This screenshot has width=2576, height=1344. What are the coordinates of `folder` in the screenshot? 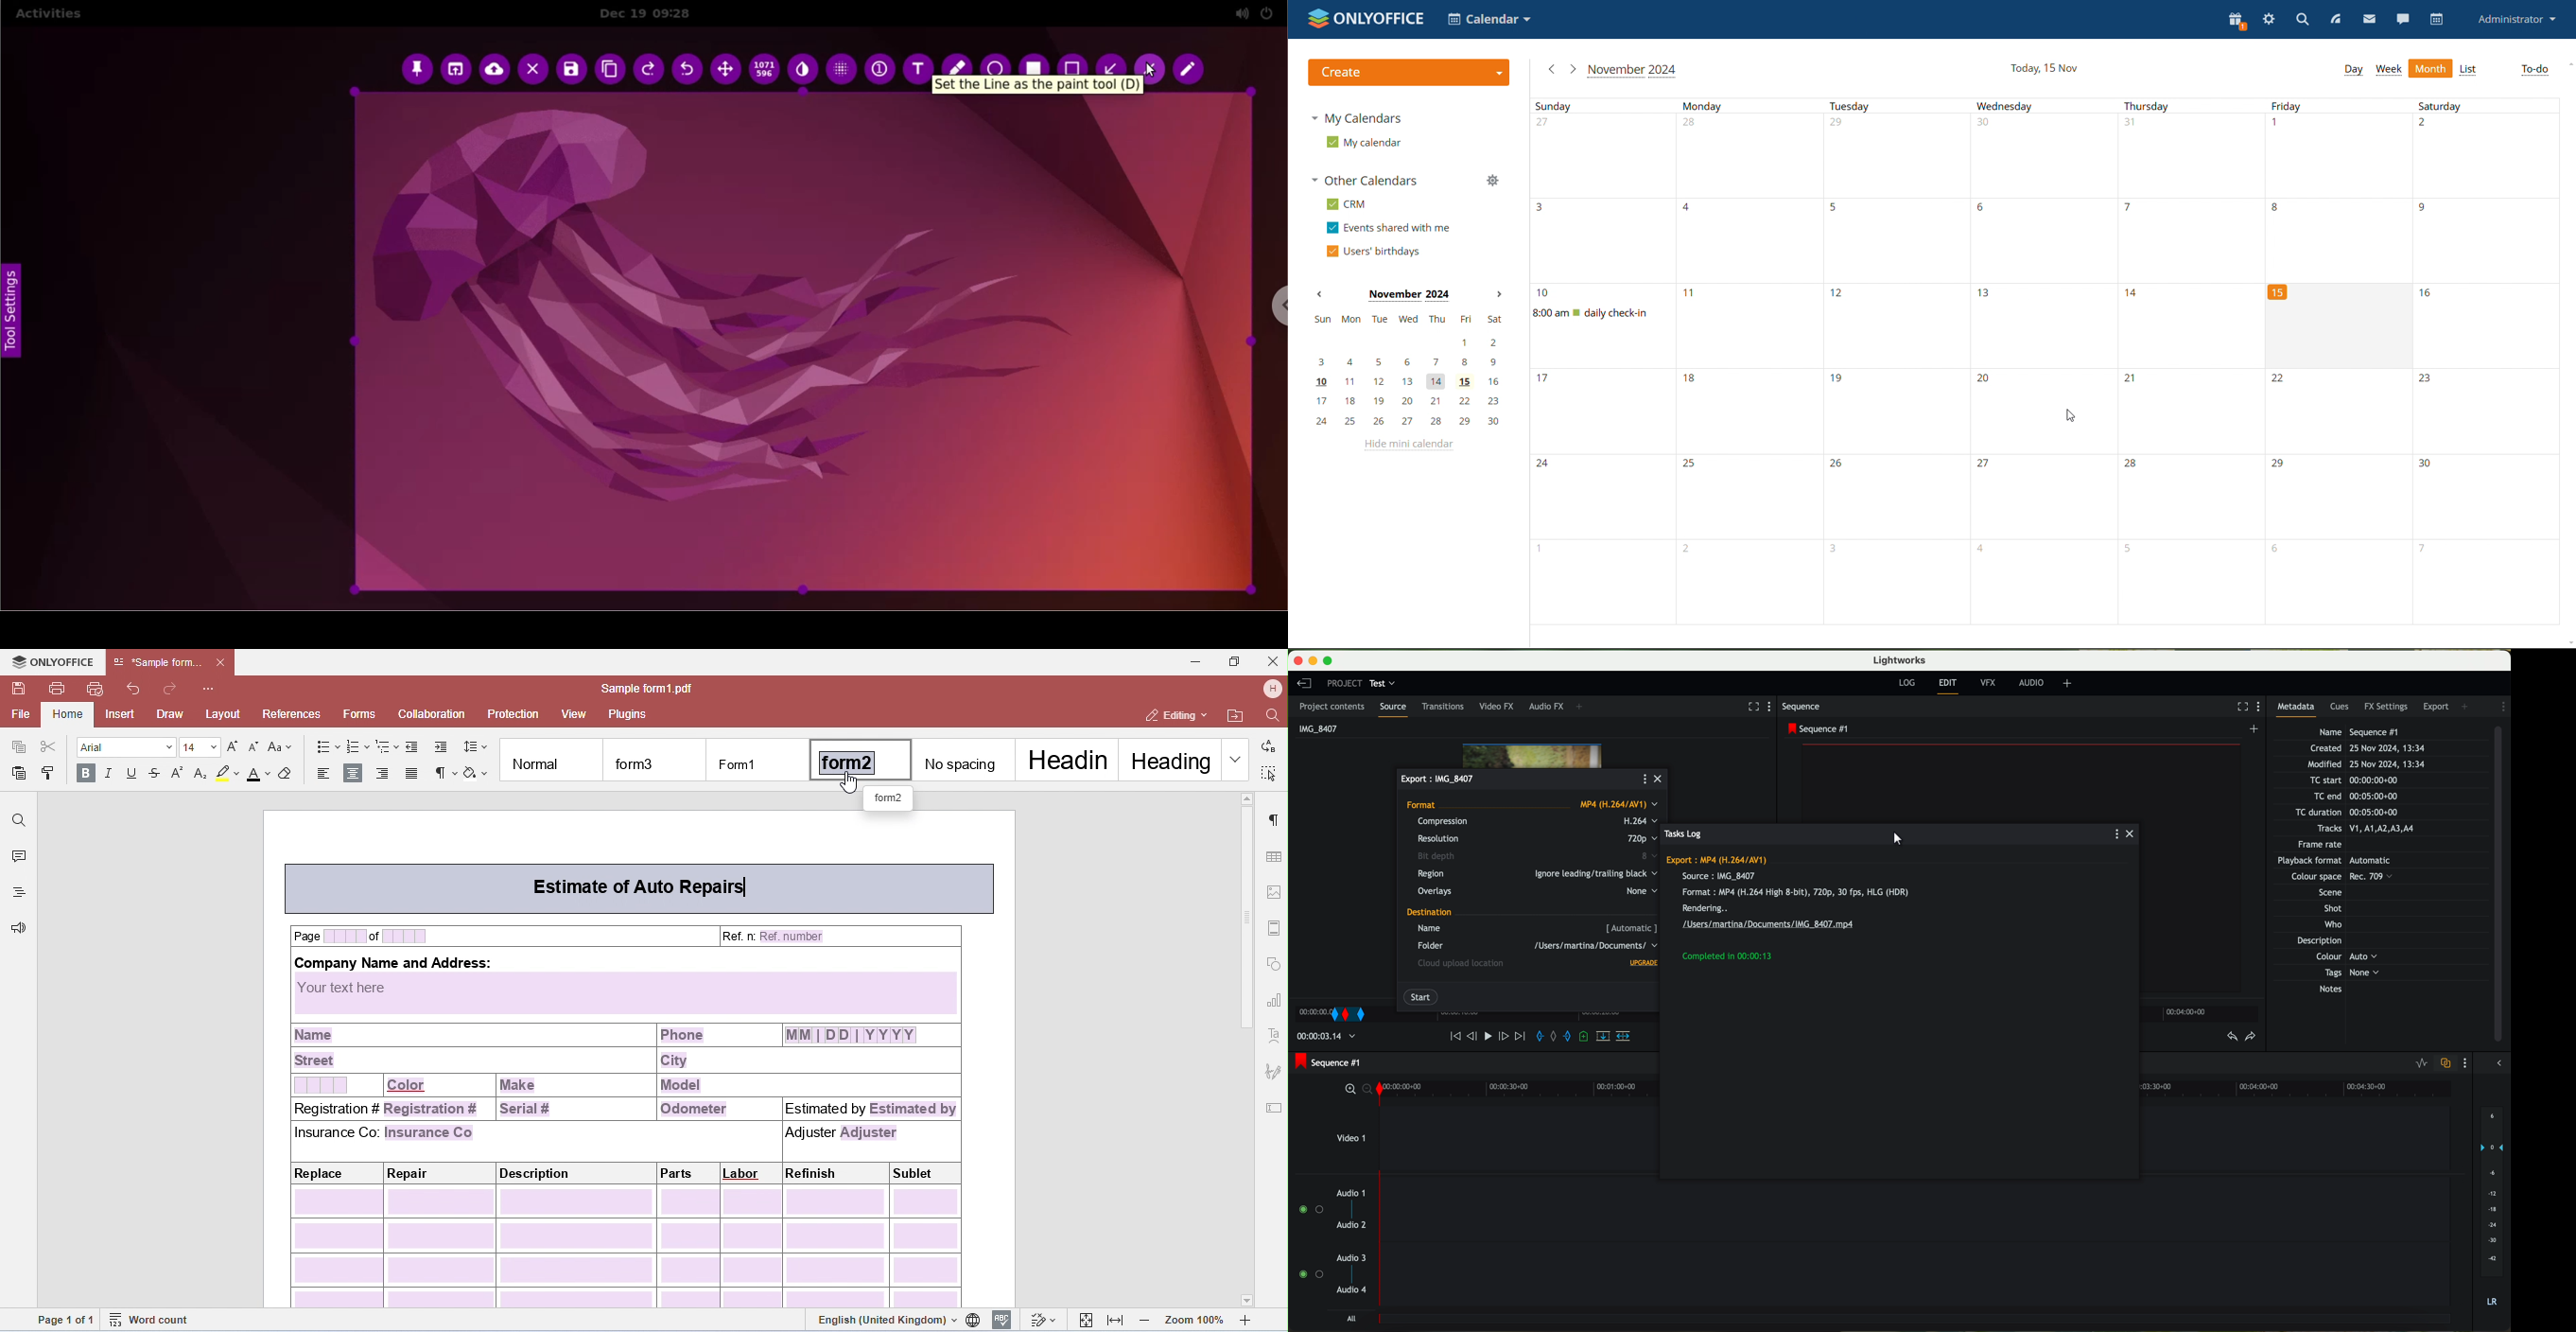 It's located at (1535, 946).